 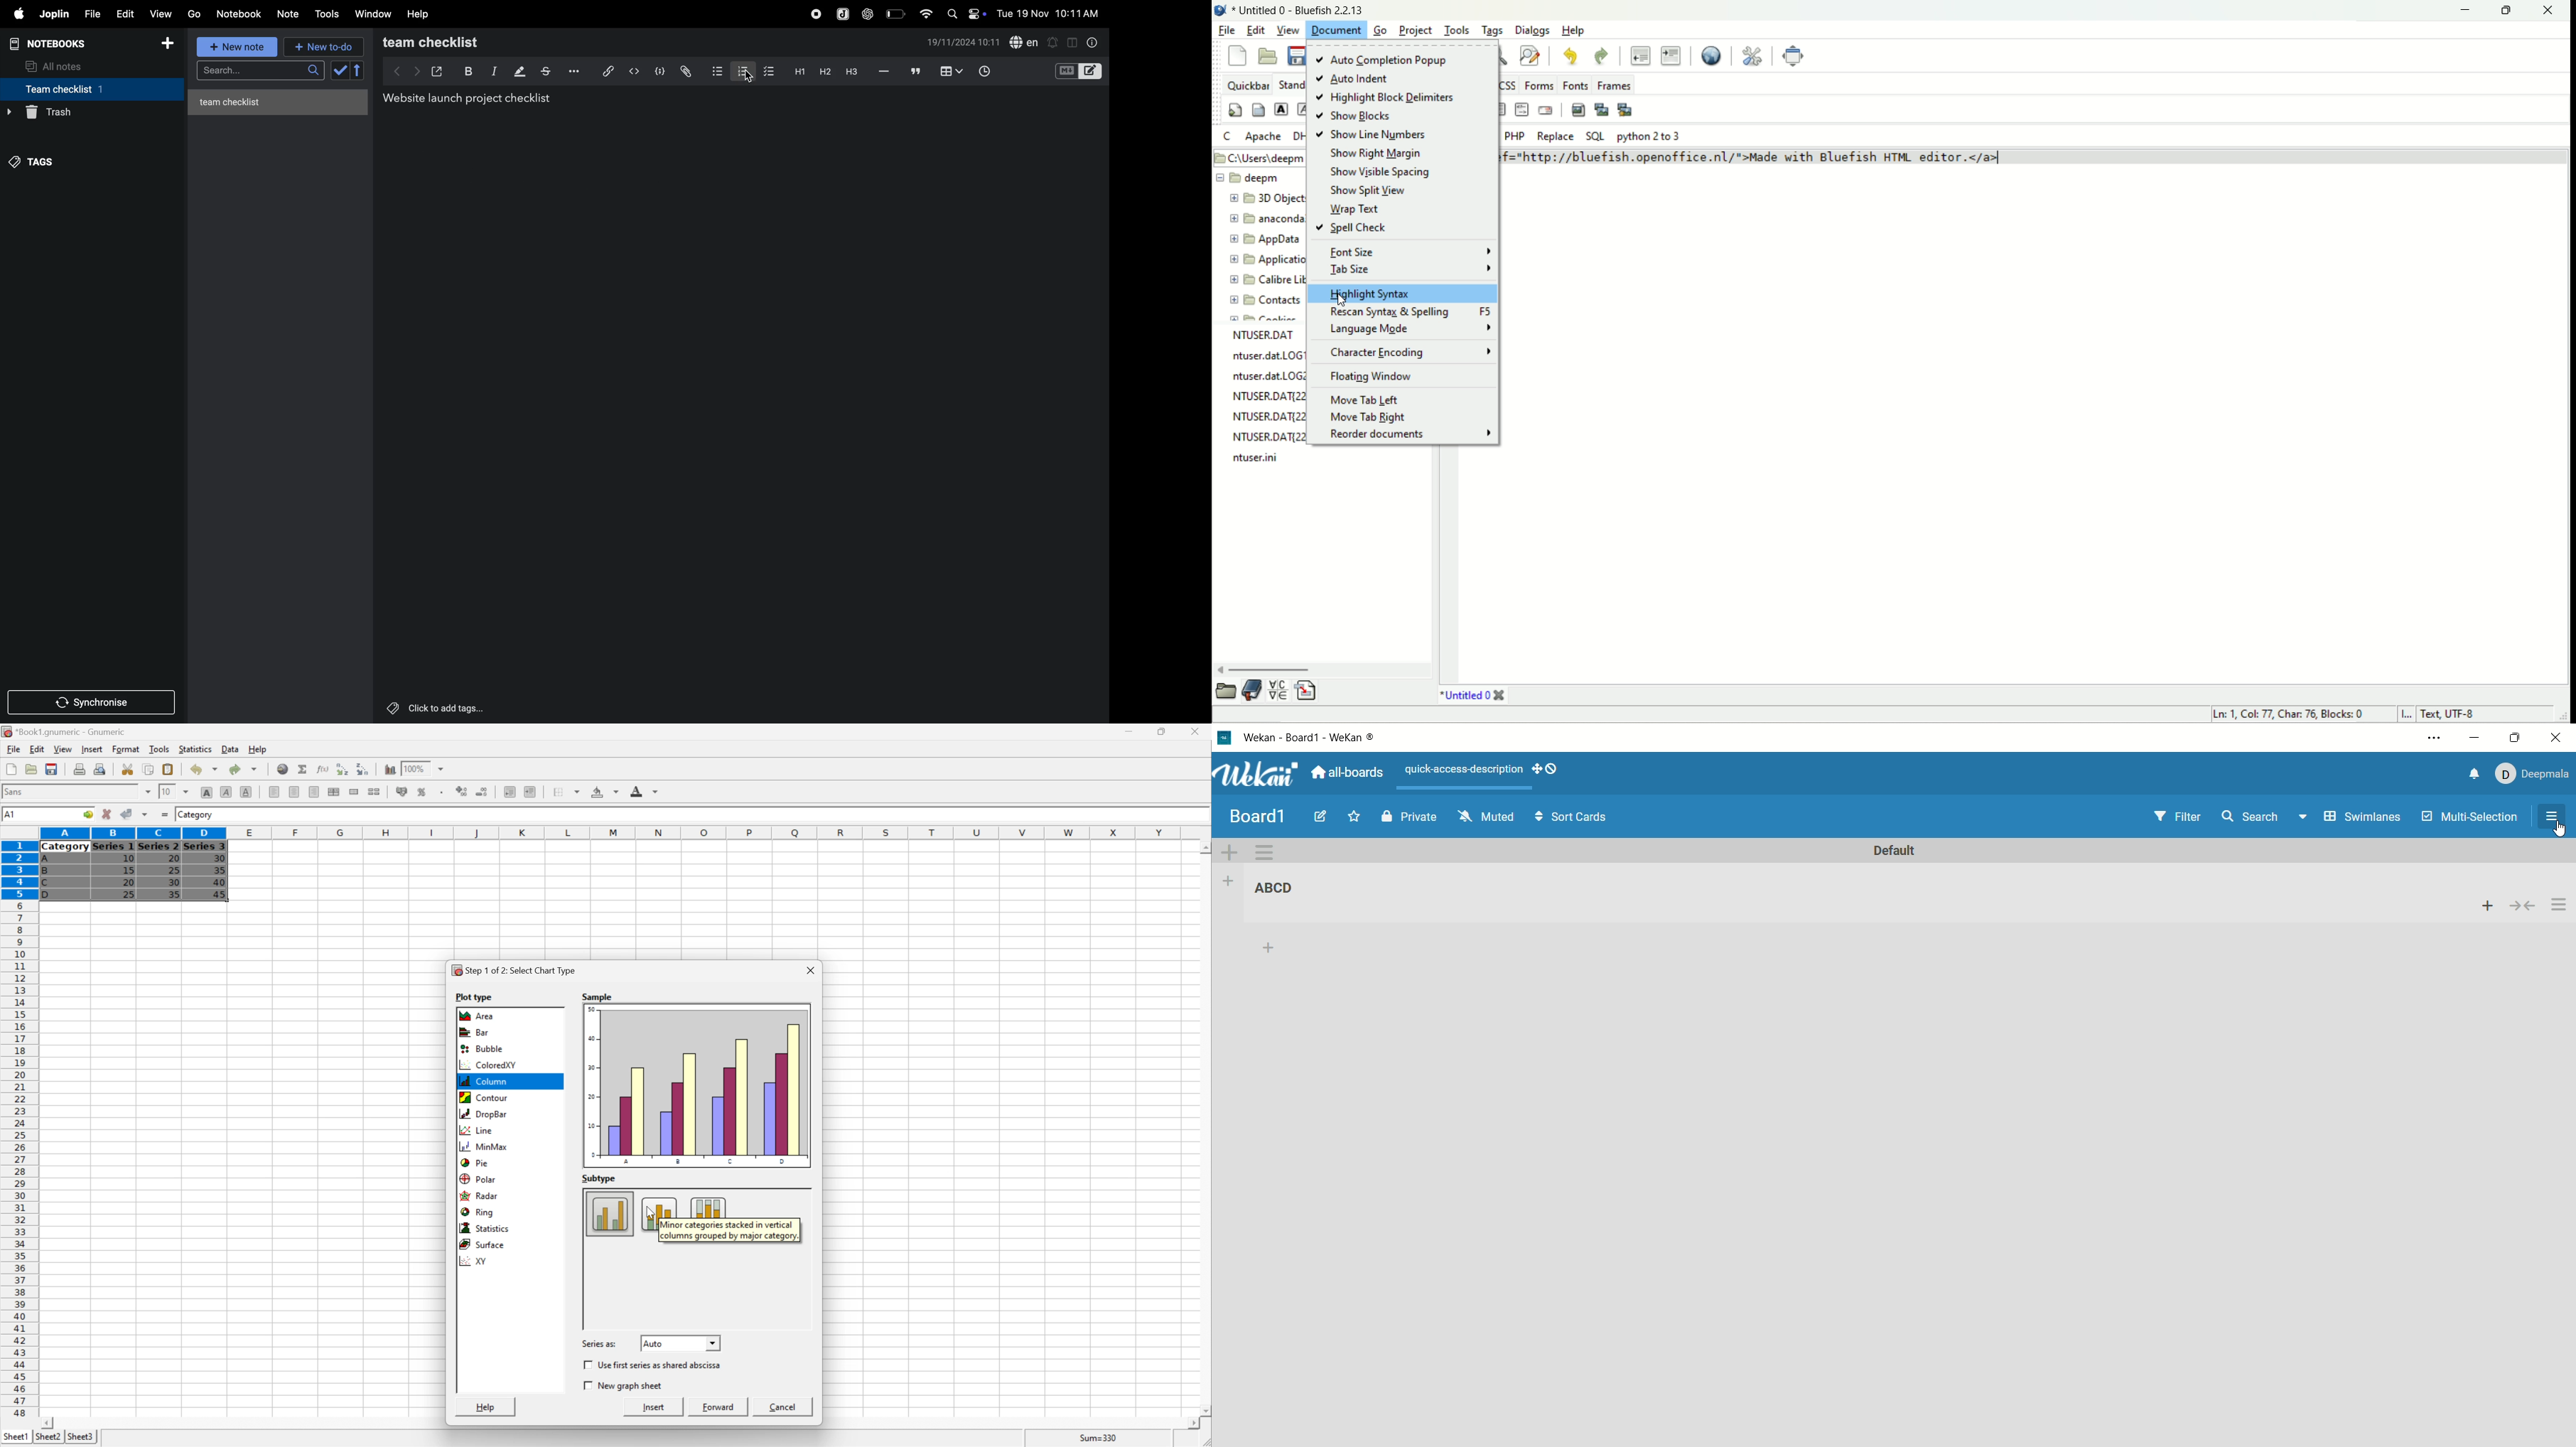 I want to click on Help, so click(x=258, y=750).